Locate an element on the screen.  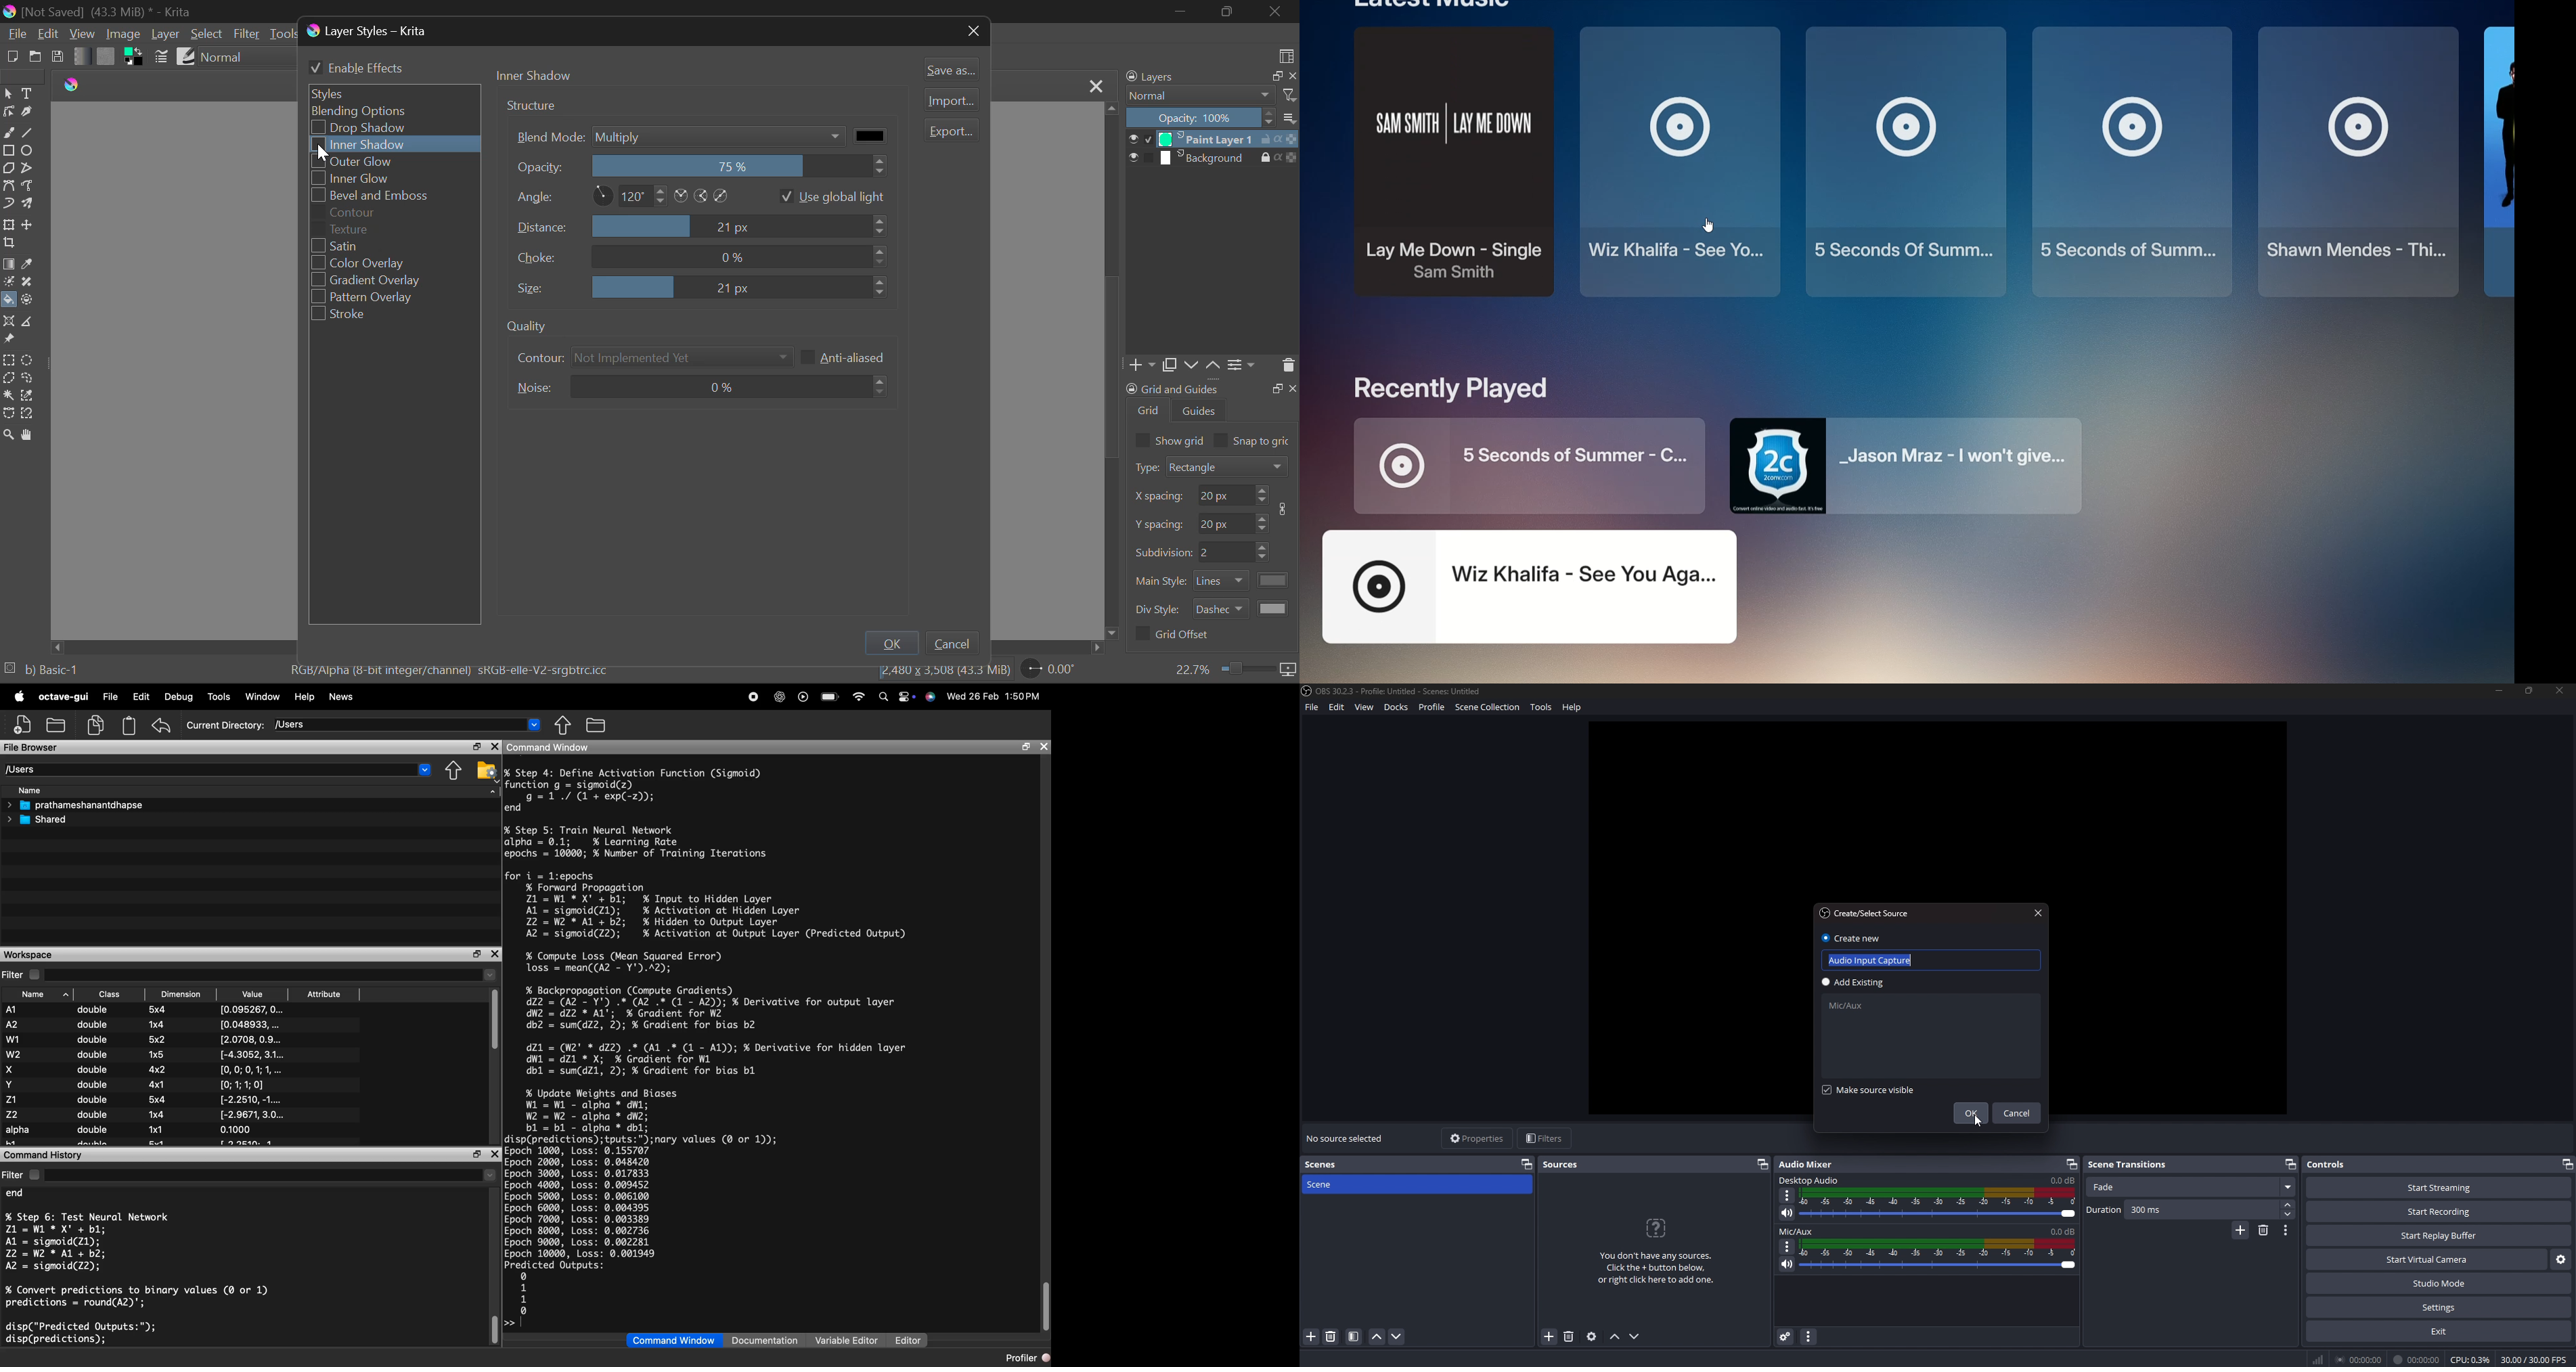
controls is located at coordinates (2339, 1164).